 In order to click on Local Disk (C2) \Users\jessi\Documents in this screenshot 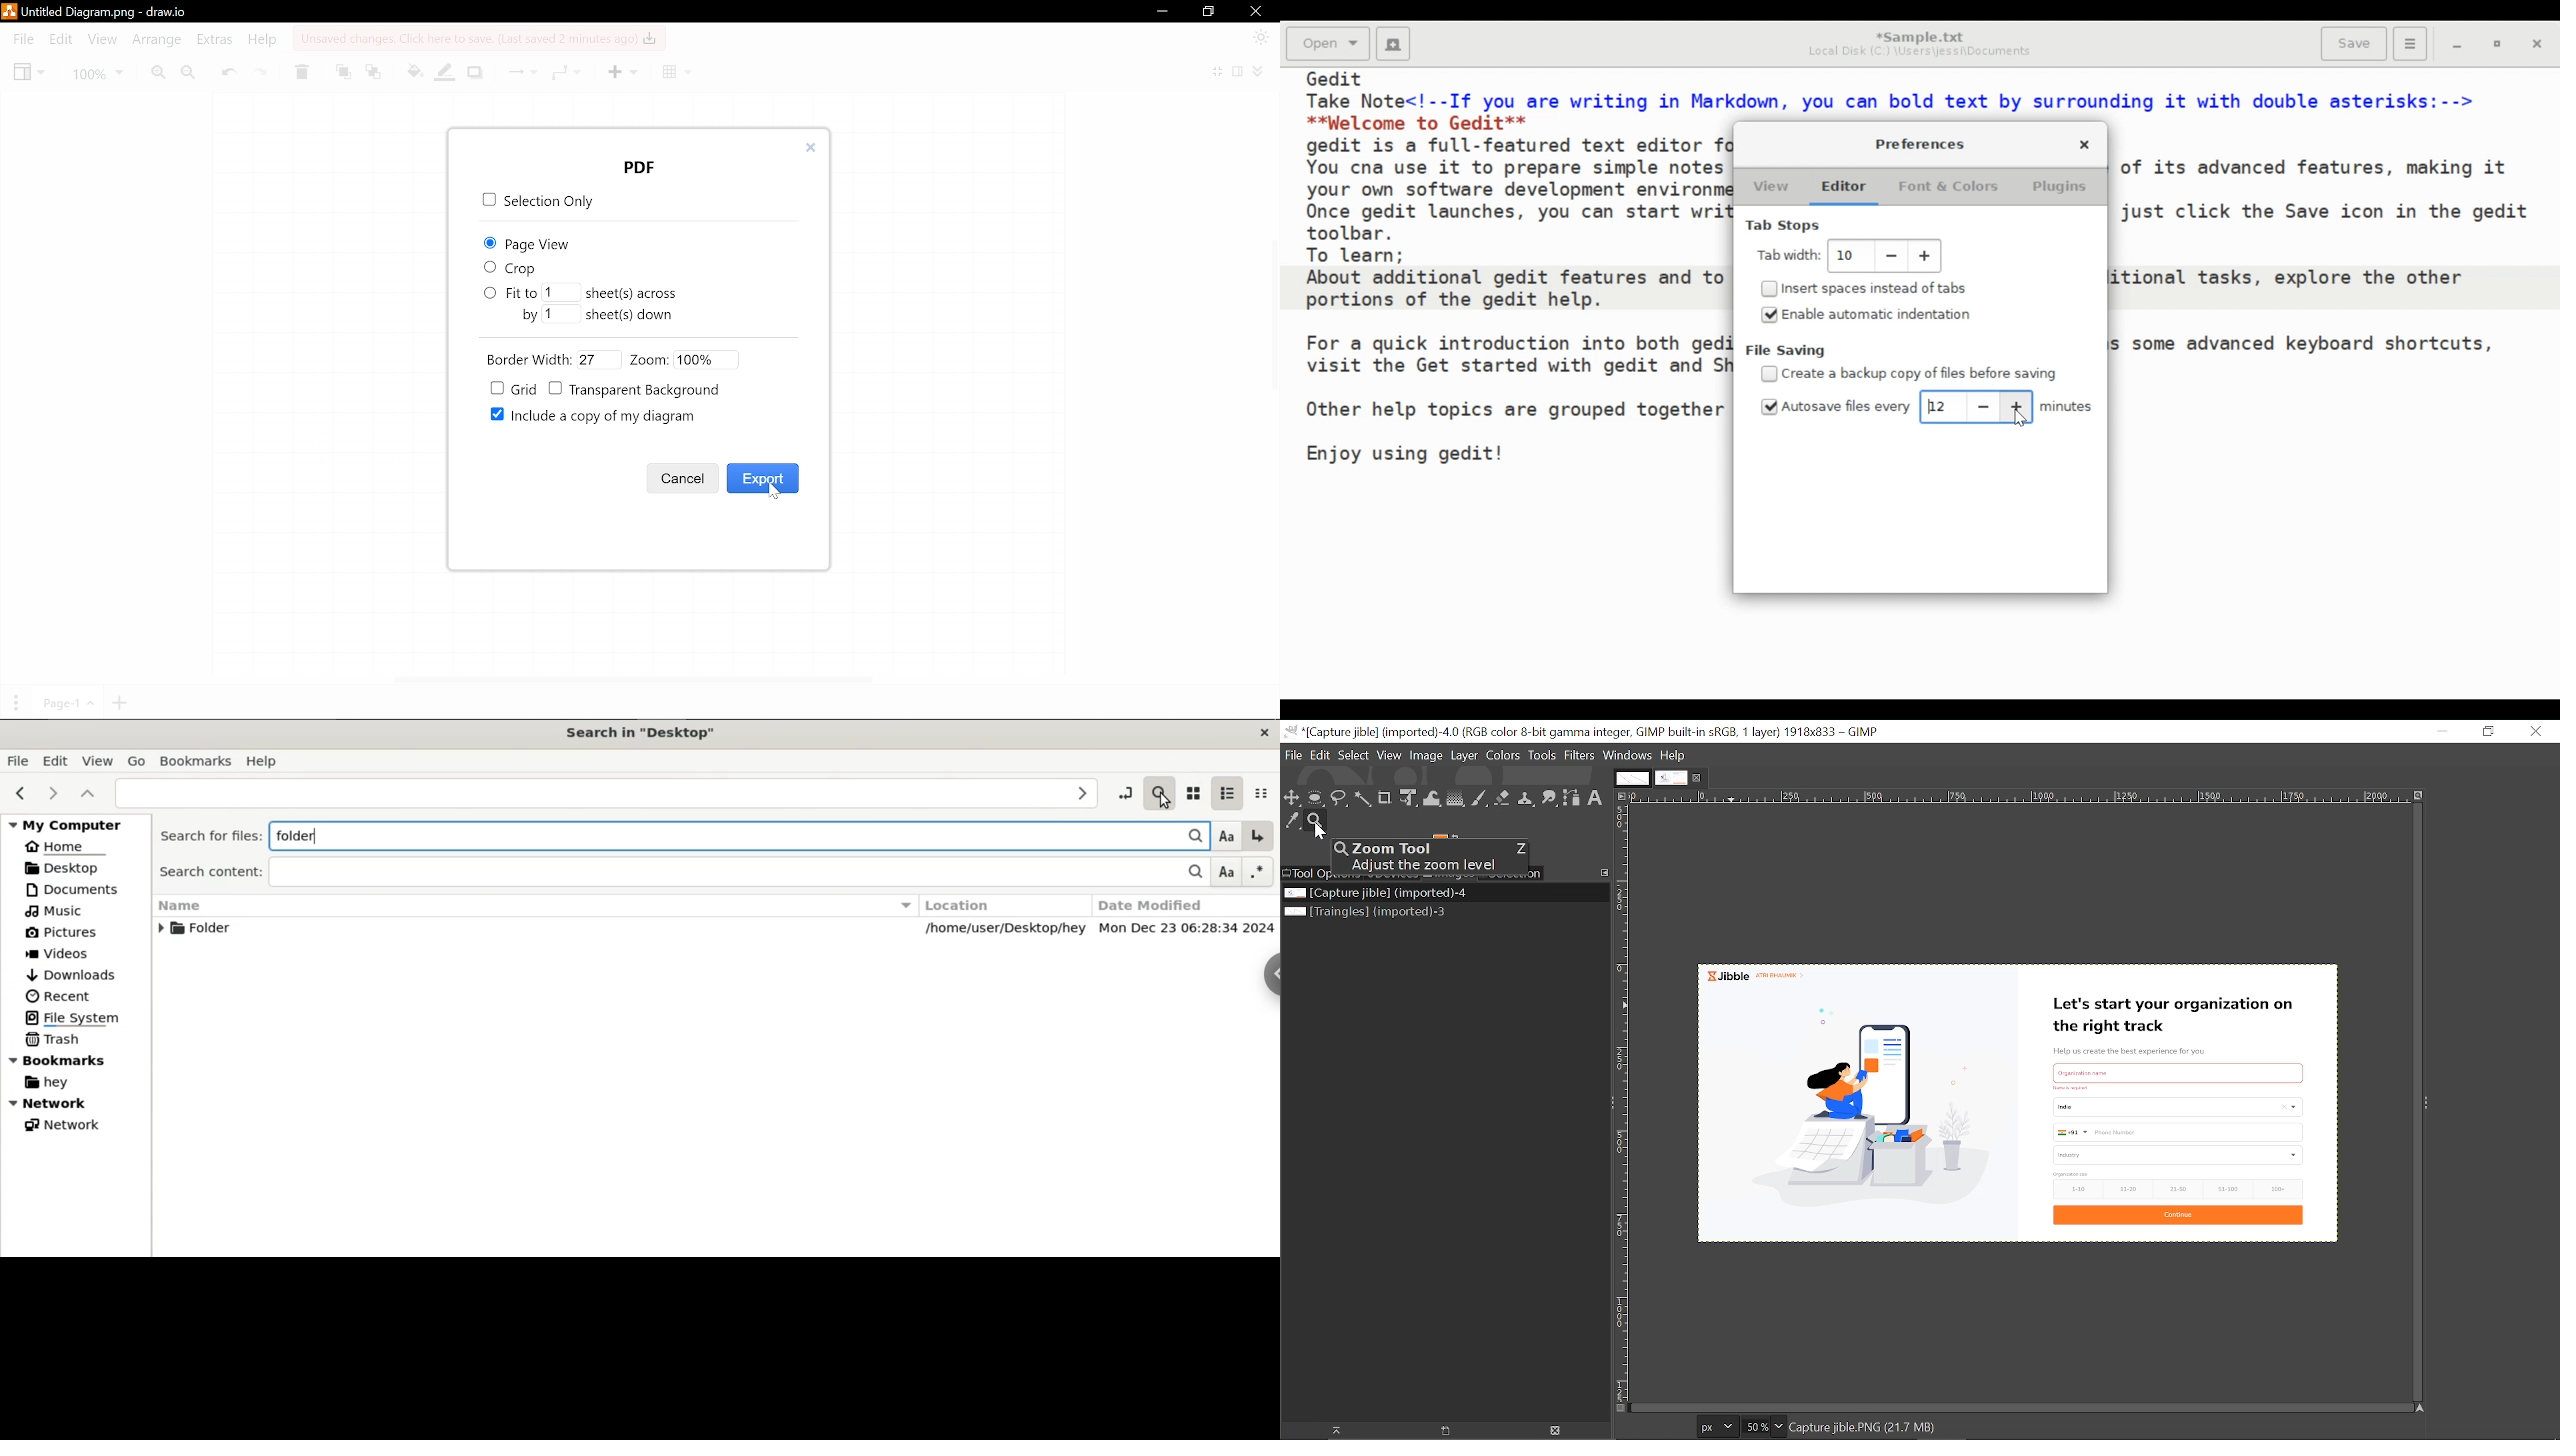, I will do `click(1917, 51)`.